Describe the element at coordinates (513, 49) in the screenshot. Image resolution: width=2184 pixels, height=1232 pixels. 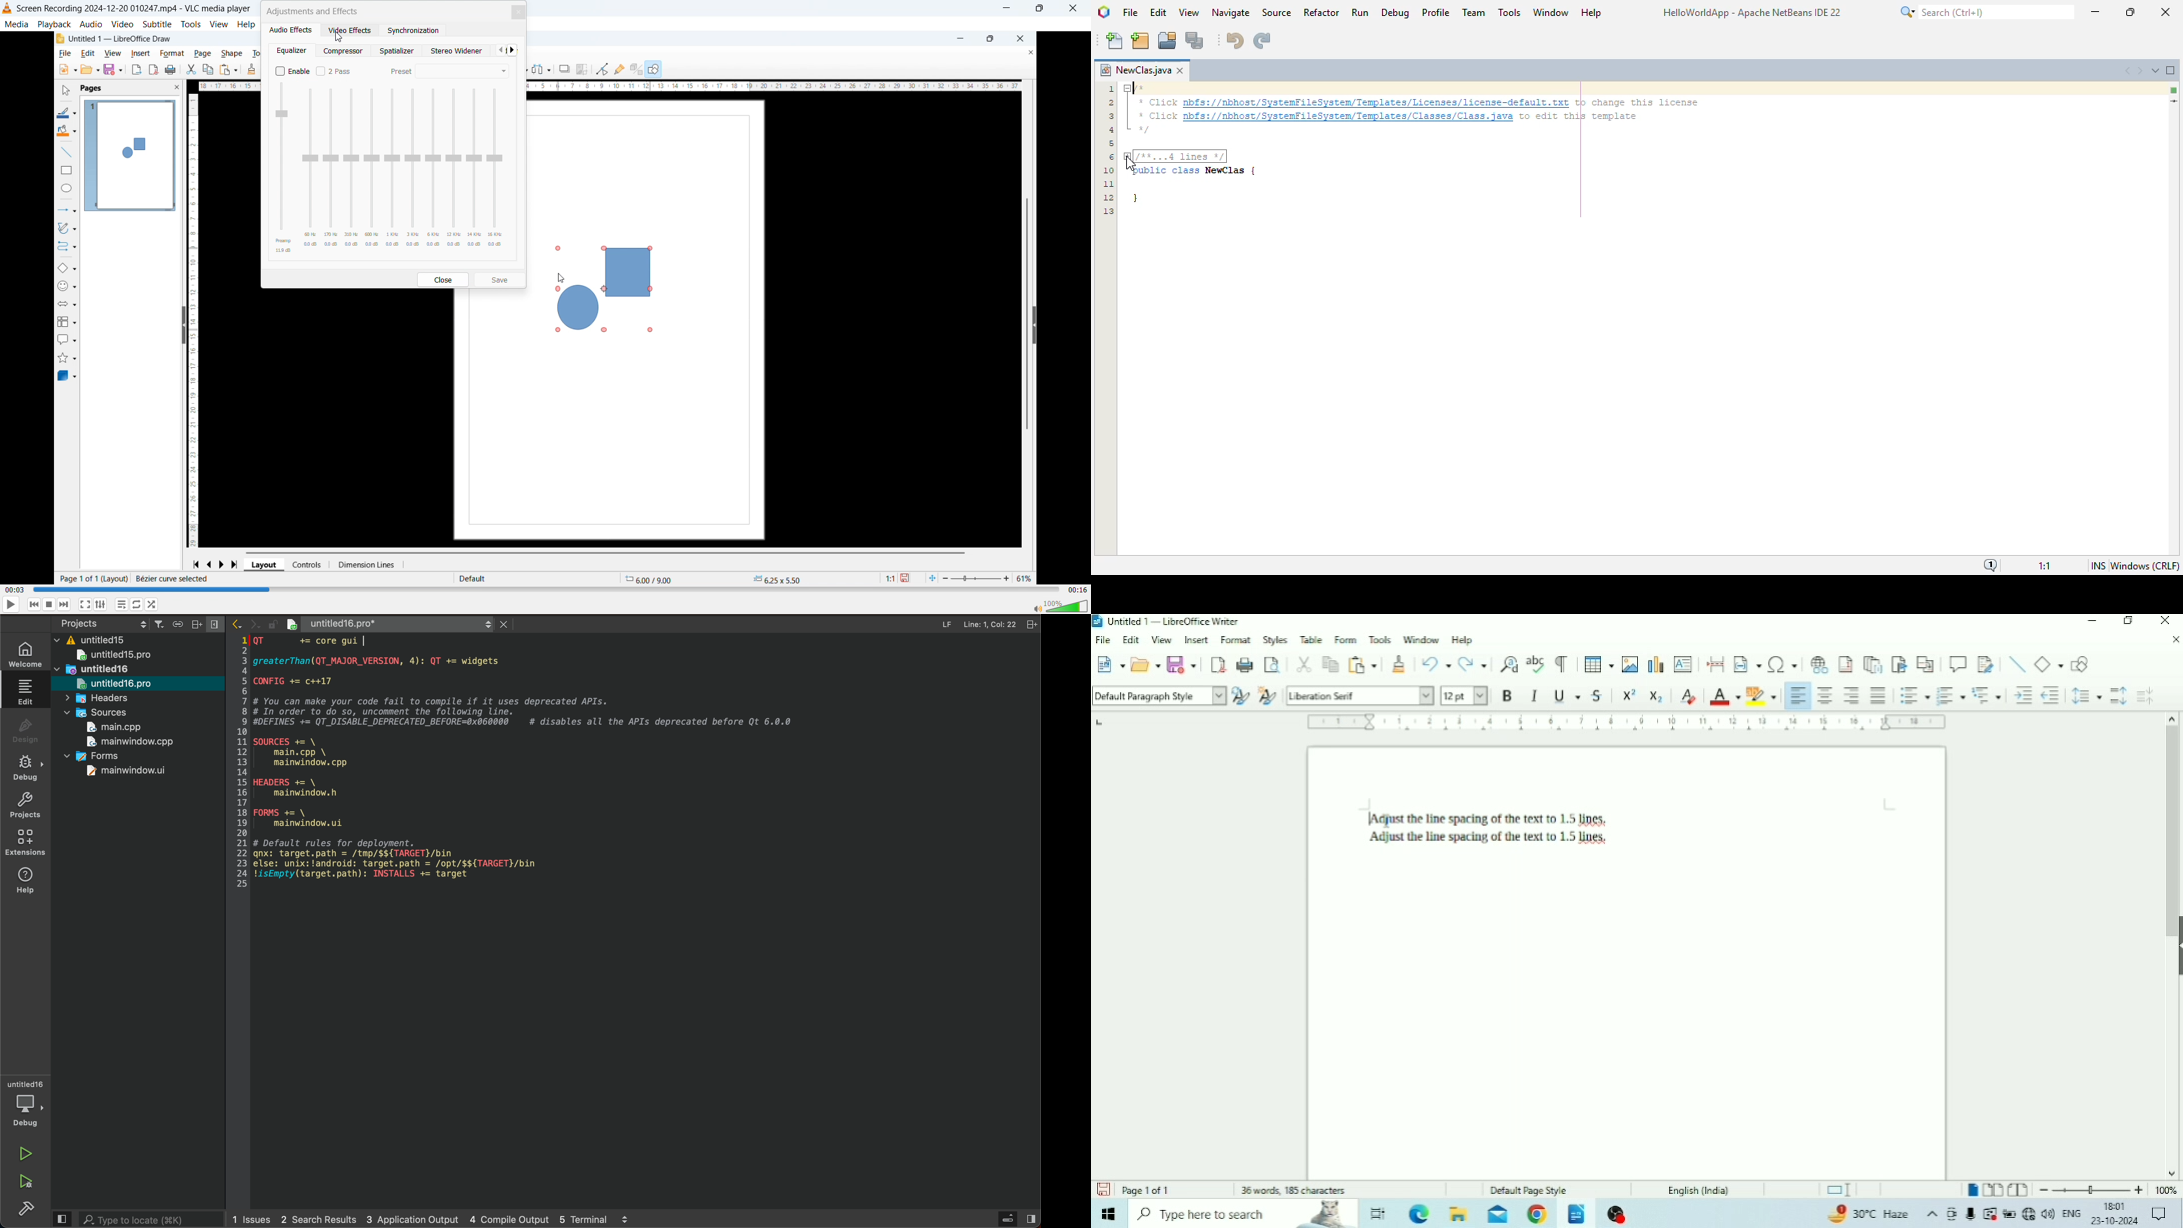
I see `Scroll right ` at that location.